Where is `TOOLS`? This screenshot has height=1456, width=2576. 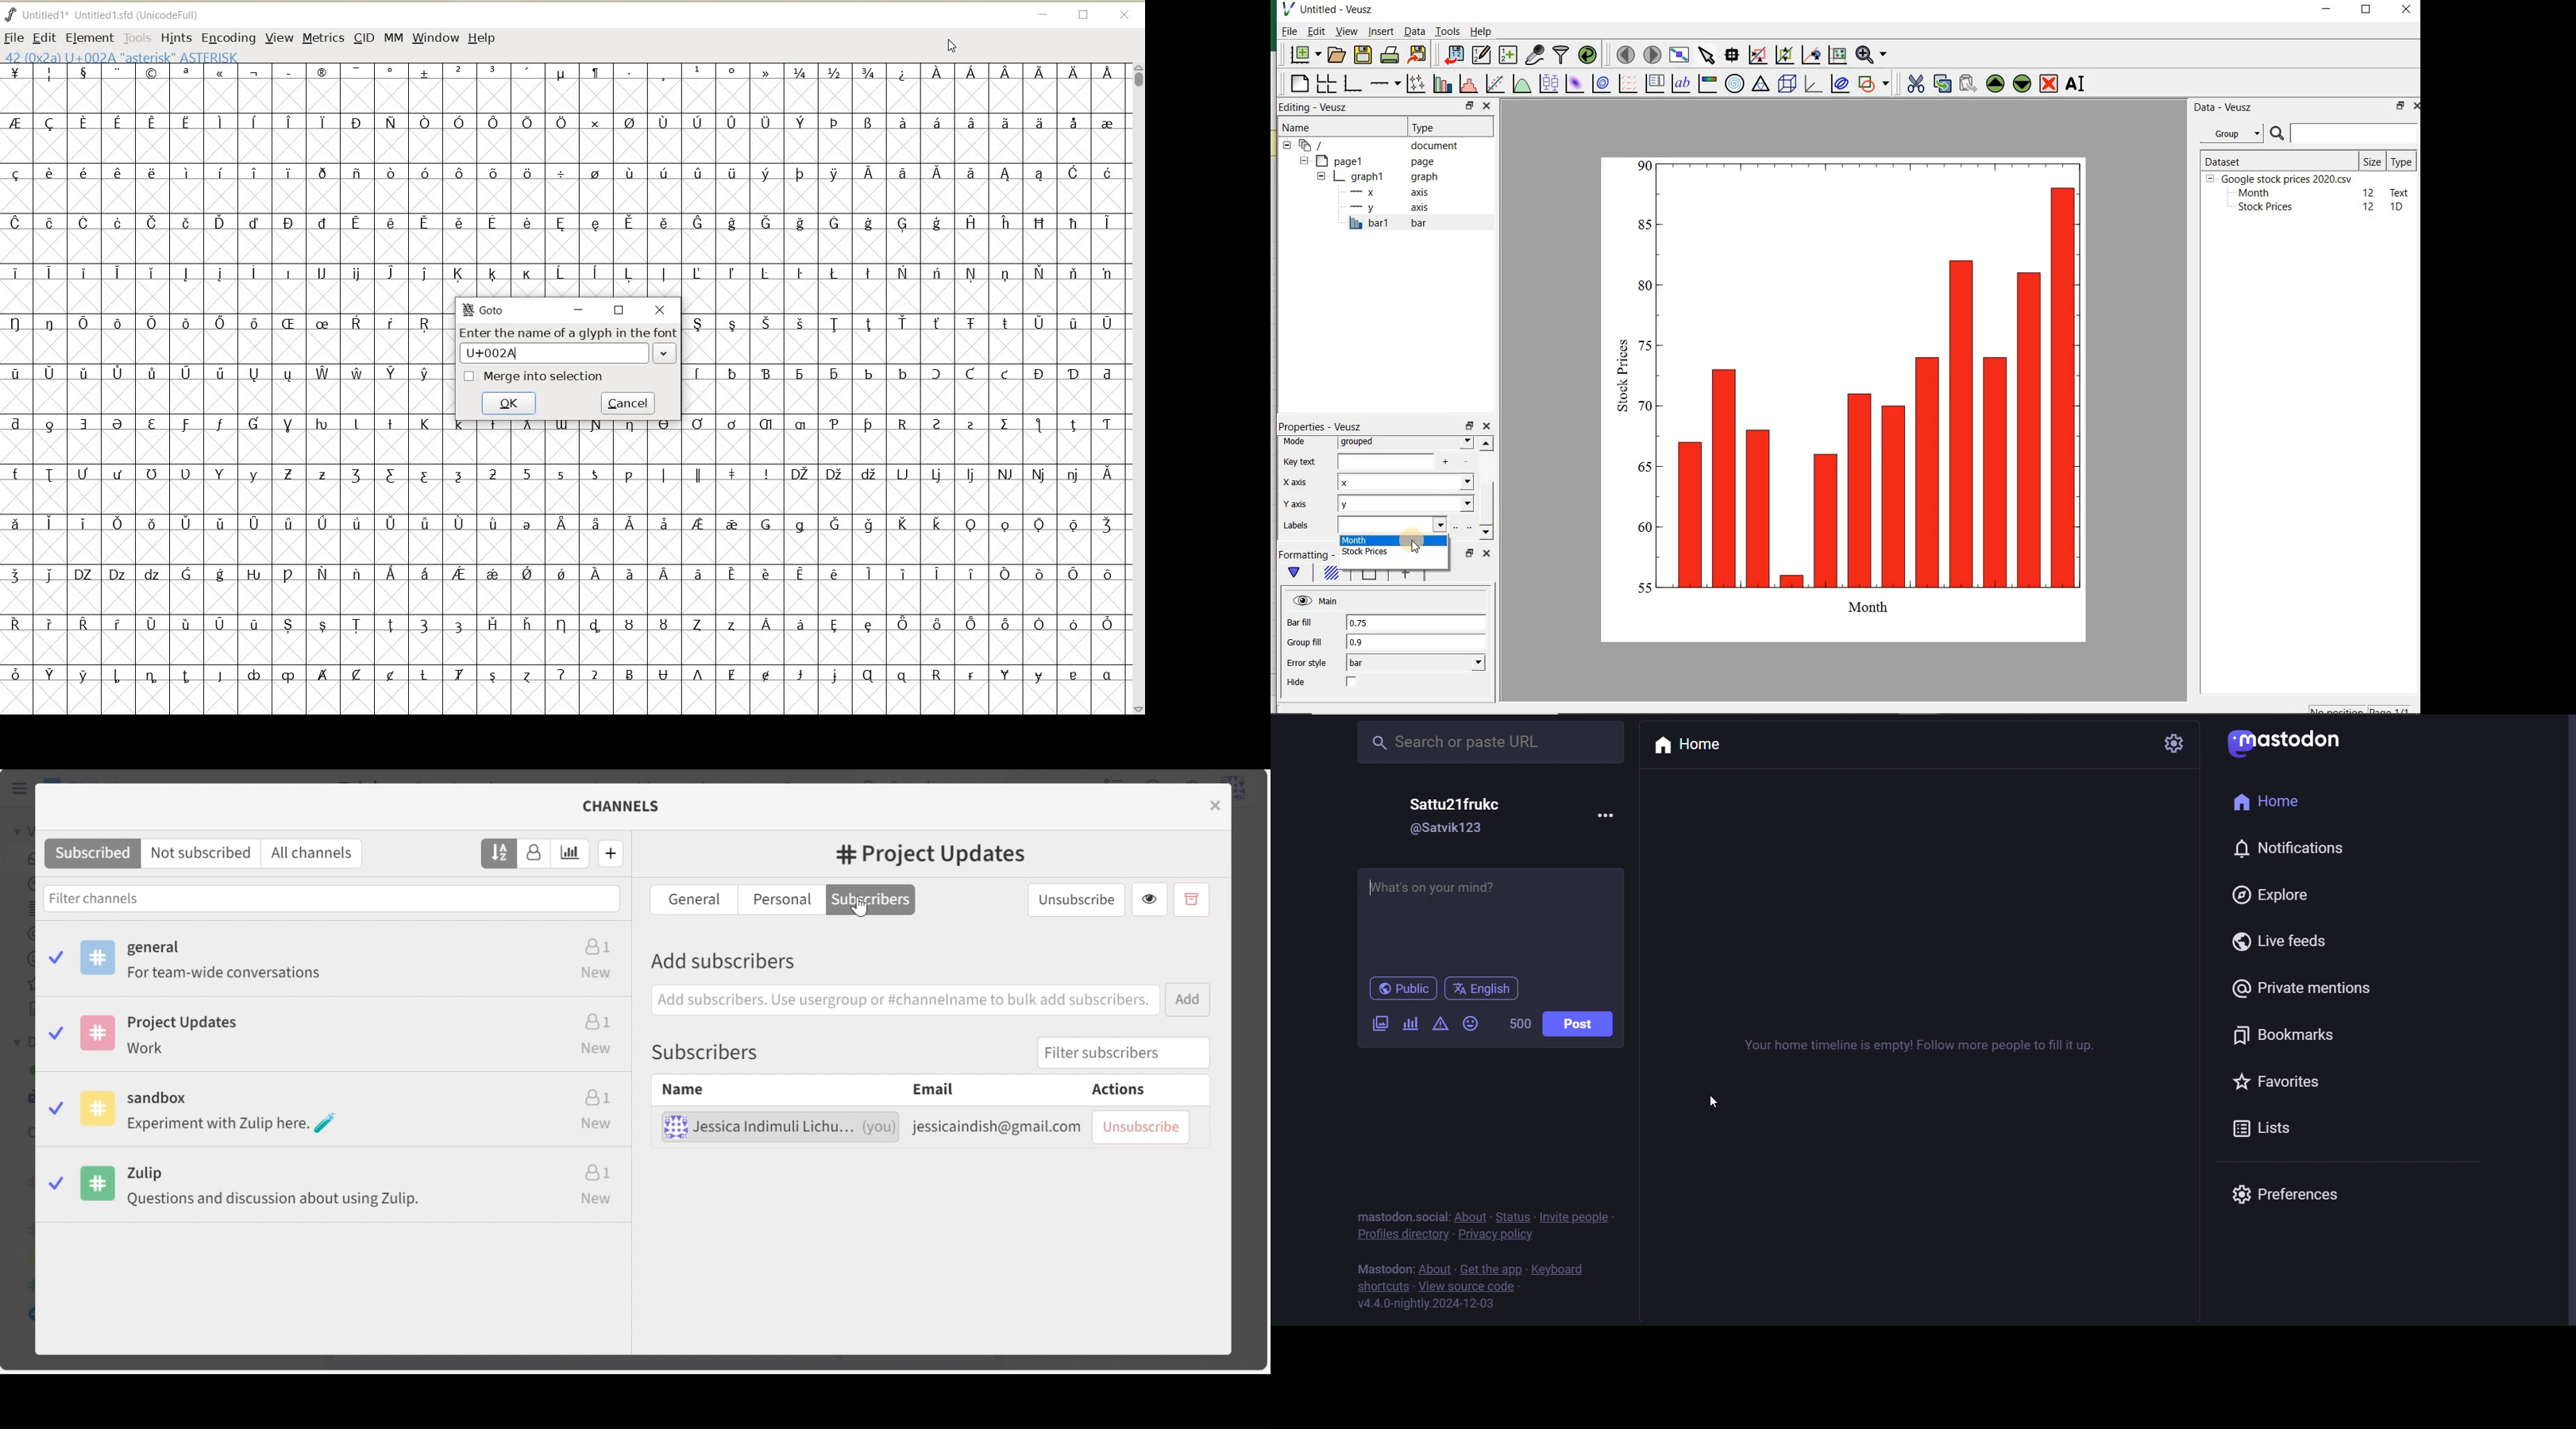
TOOLS is located at coordinates (137, 38).